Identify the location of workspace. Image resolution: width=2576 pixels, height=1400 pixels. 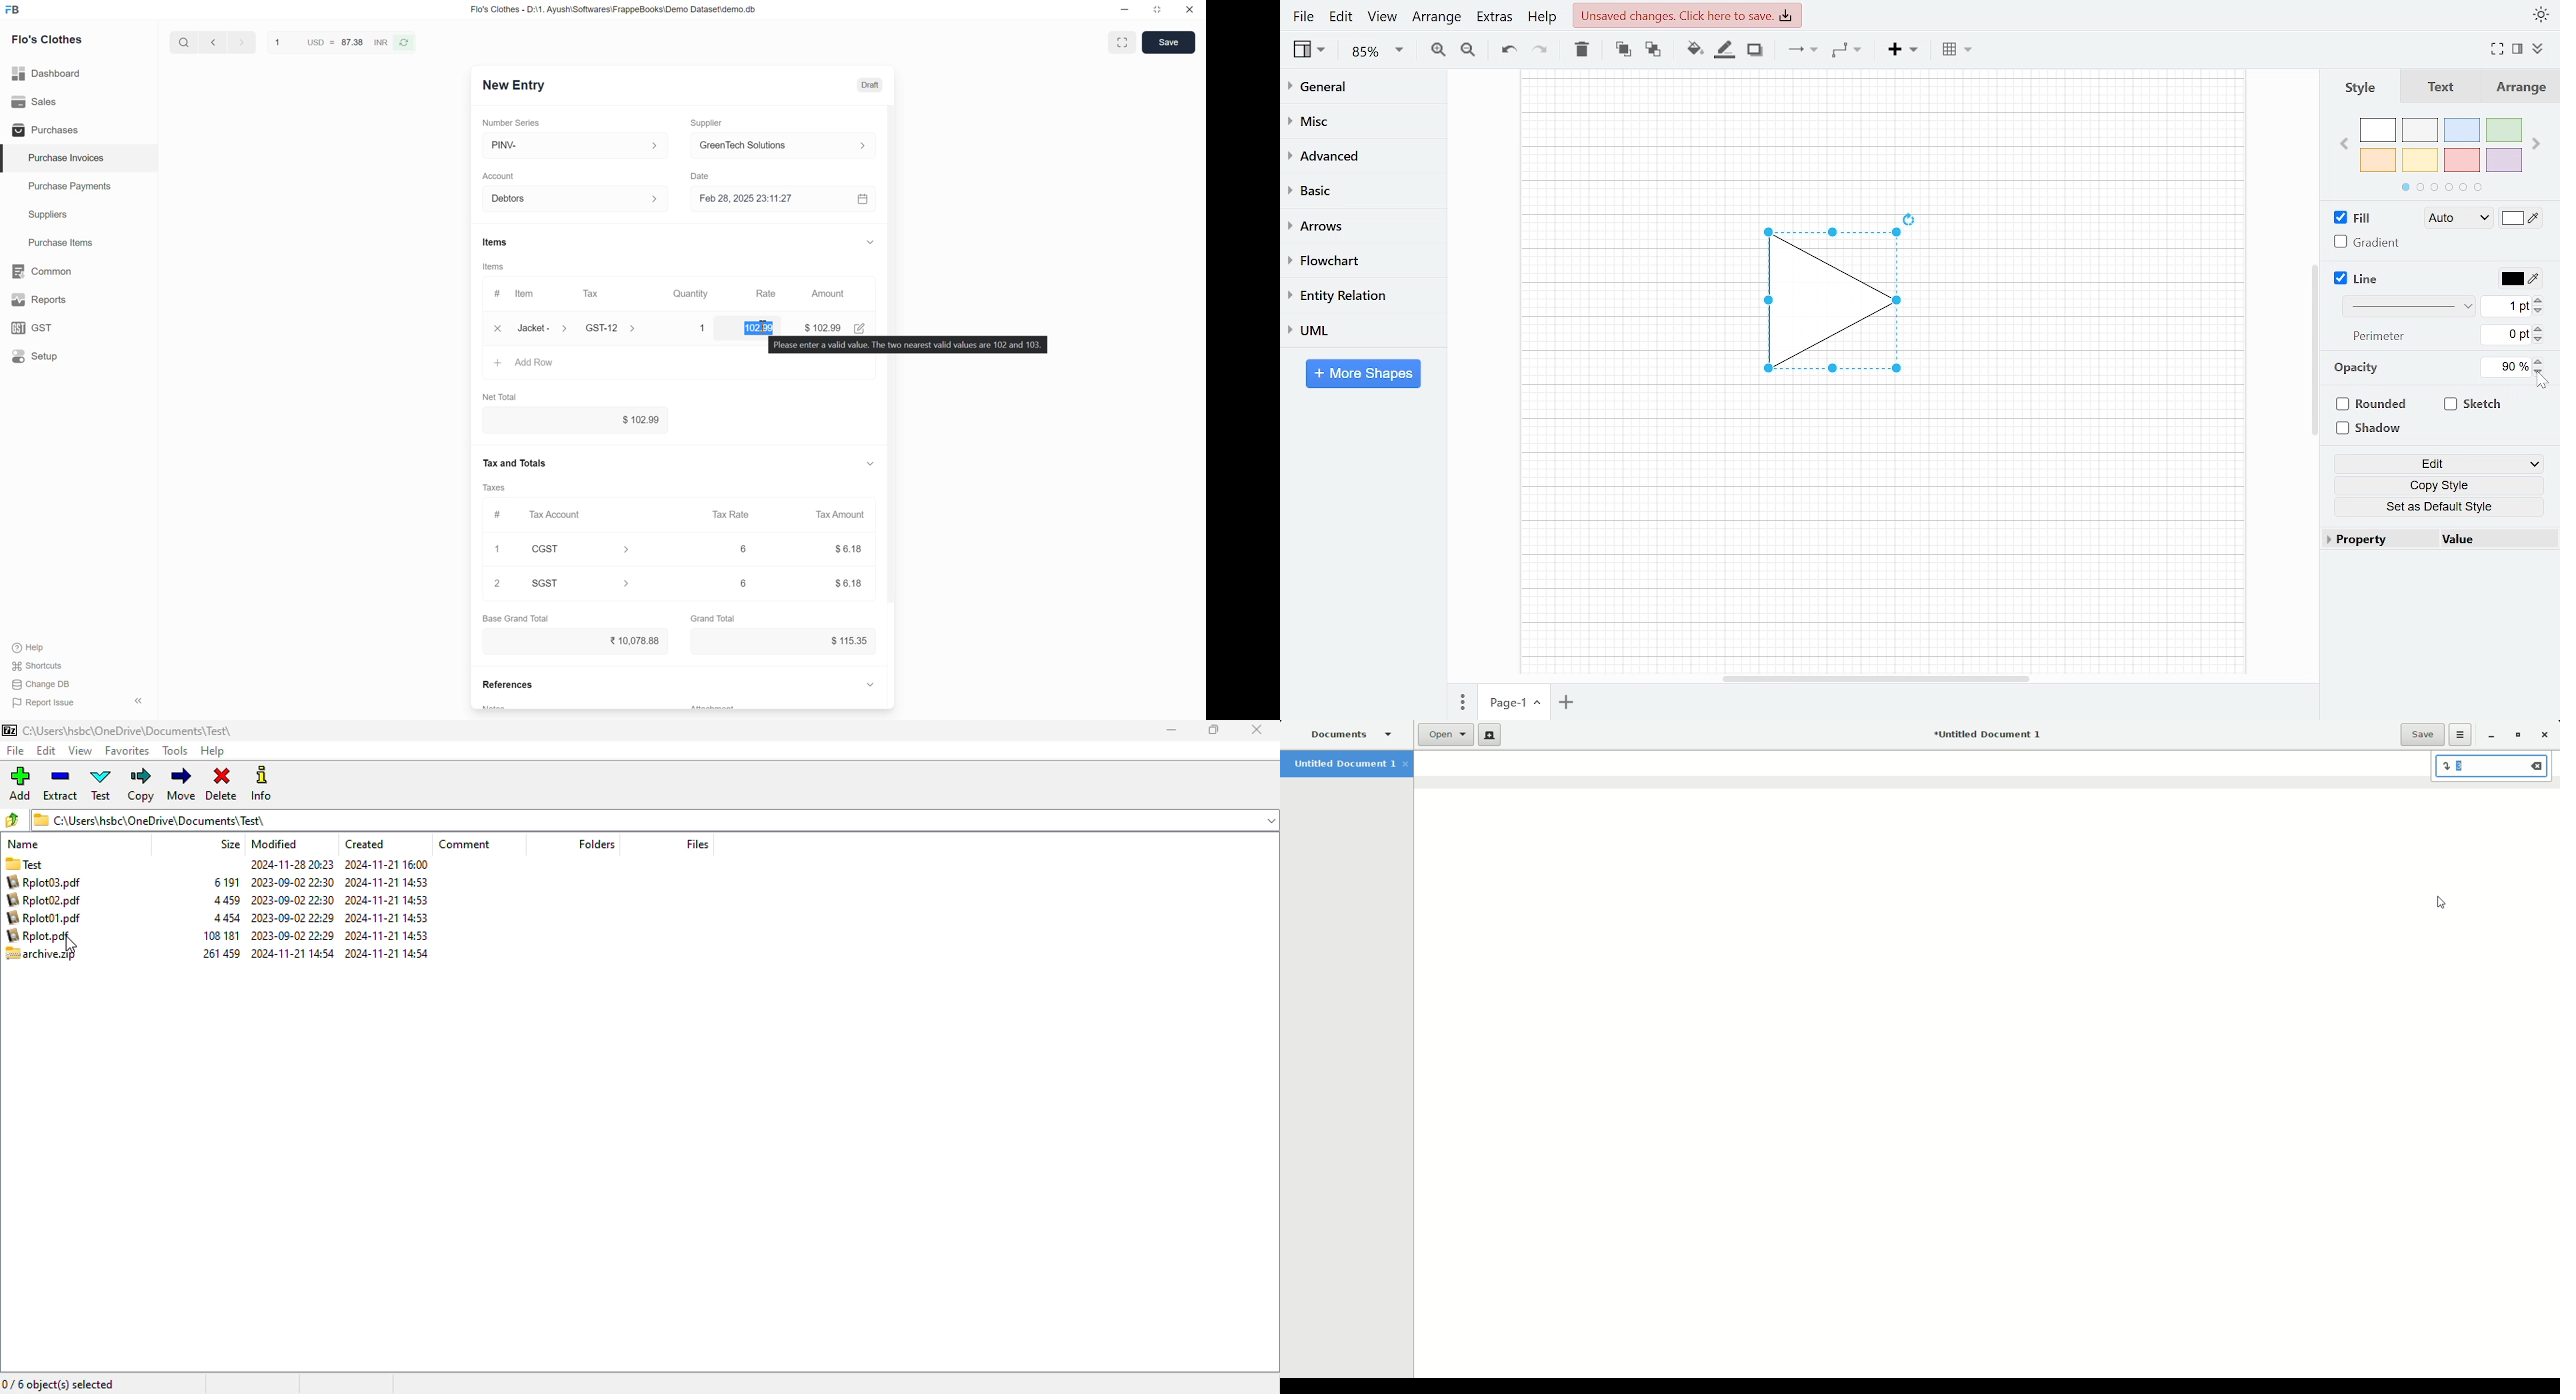
(2099, 302).